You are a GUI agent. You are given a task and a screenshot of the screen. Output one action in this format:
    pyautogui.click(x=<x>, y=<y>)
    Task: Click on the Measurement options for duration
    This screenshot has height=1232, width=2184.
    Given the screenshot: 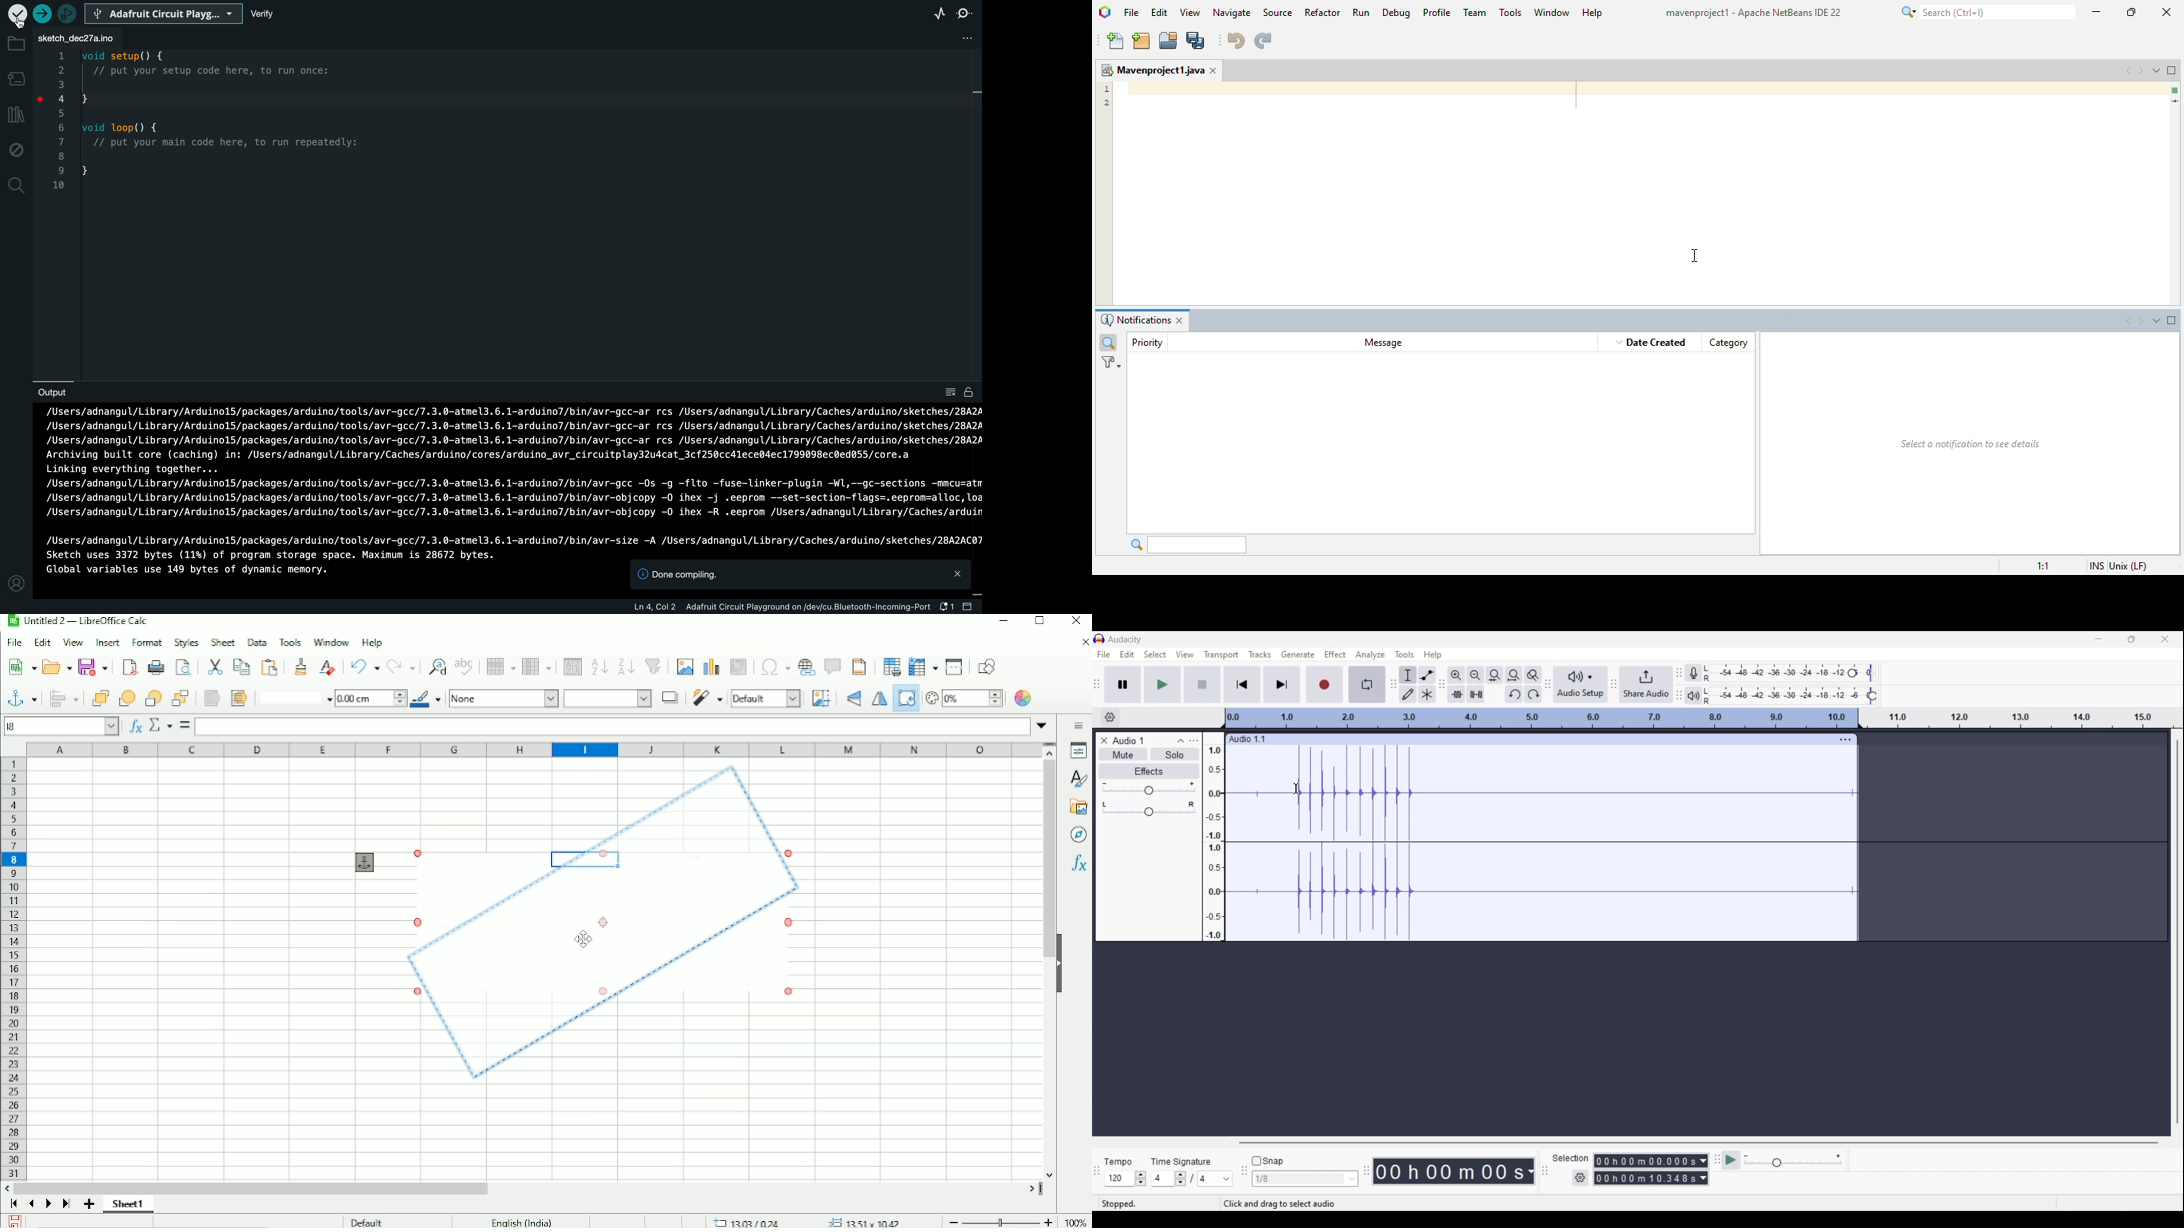 What is the action you would take?
    pyautogui.click(x=1530, y=1172)
    